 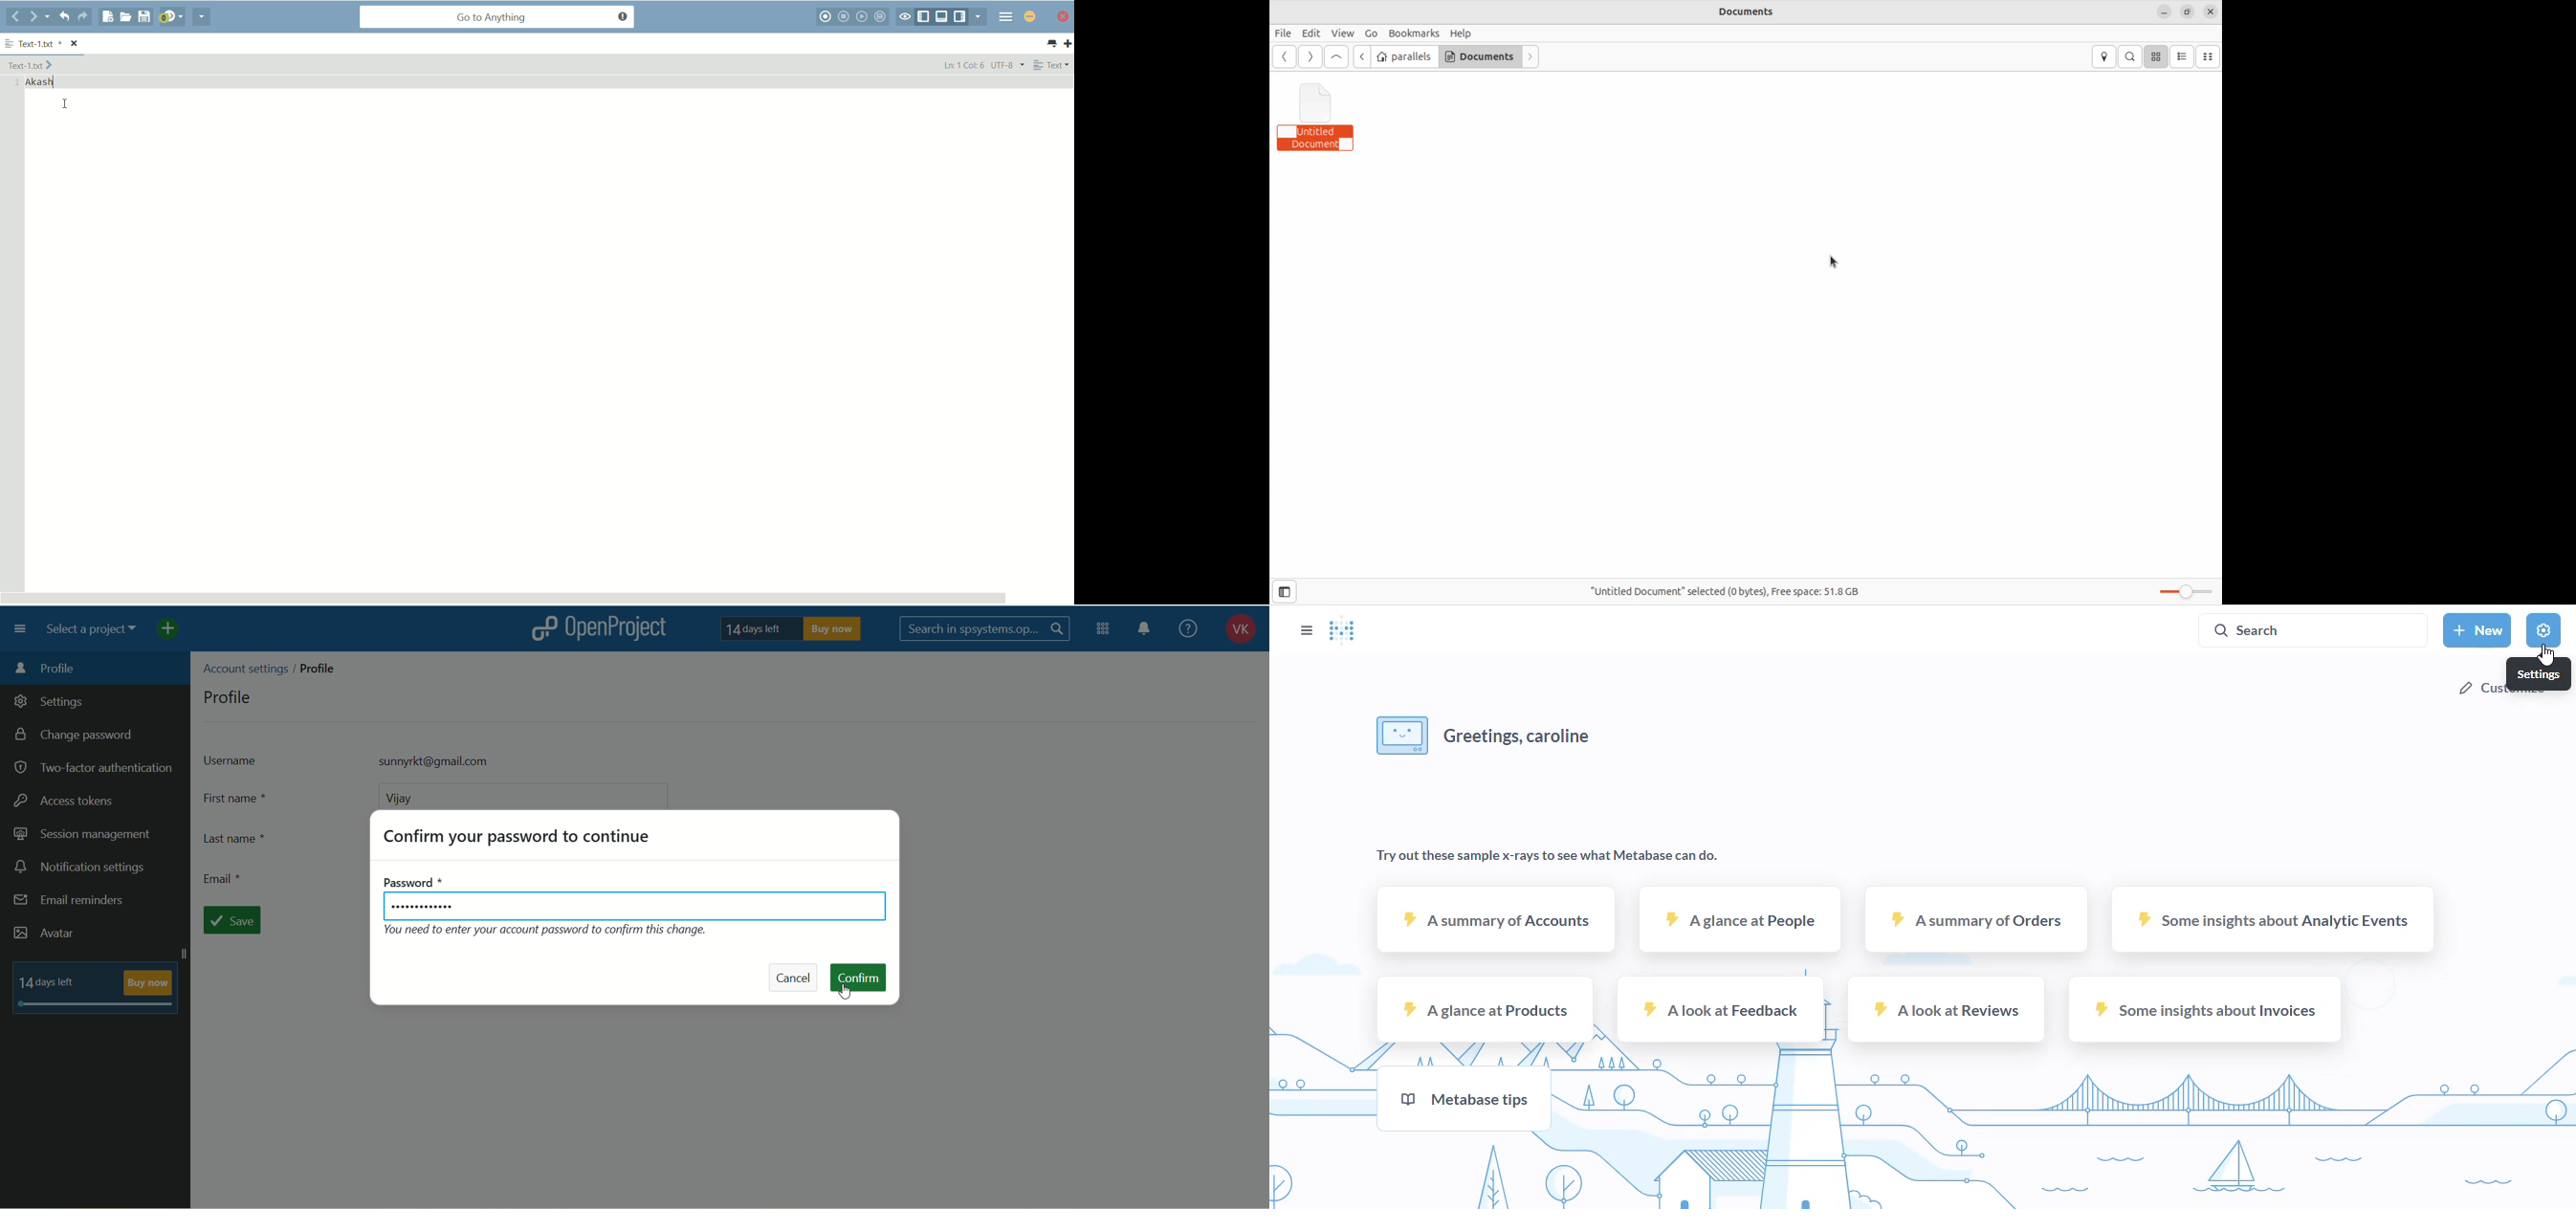 I want to click on text, so click(x=96, y=987).